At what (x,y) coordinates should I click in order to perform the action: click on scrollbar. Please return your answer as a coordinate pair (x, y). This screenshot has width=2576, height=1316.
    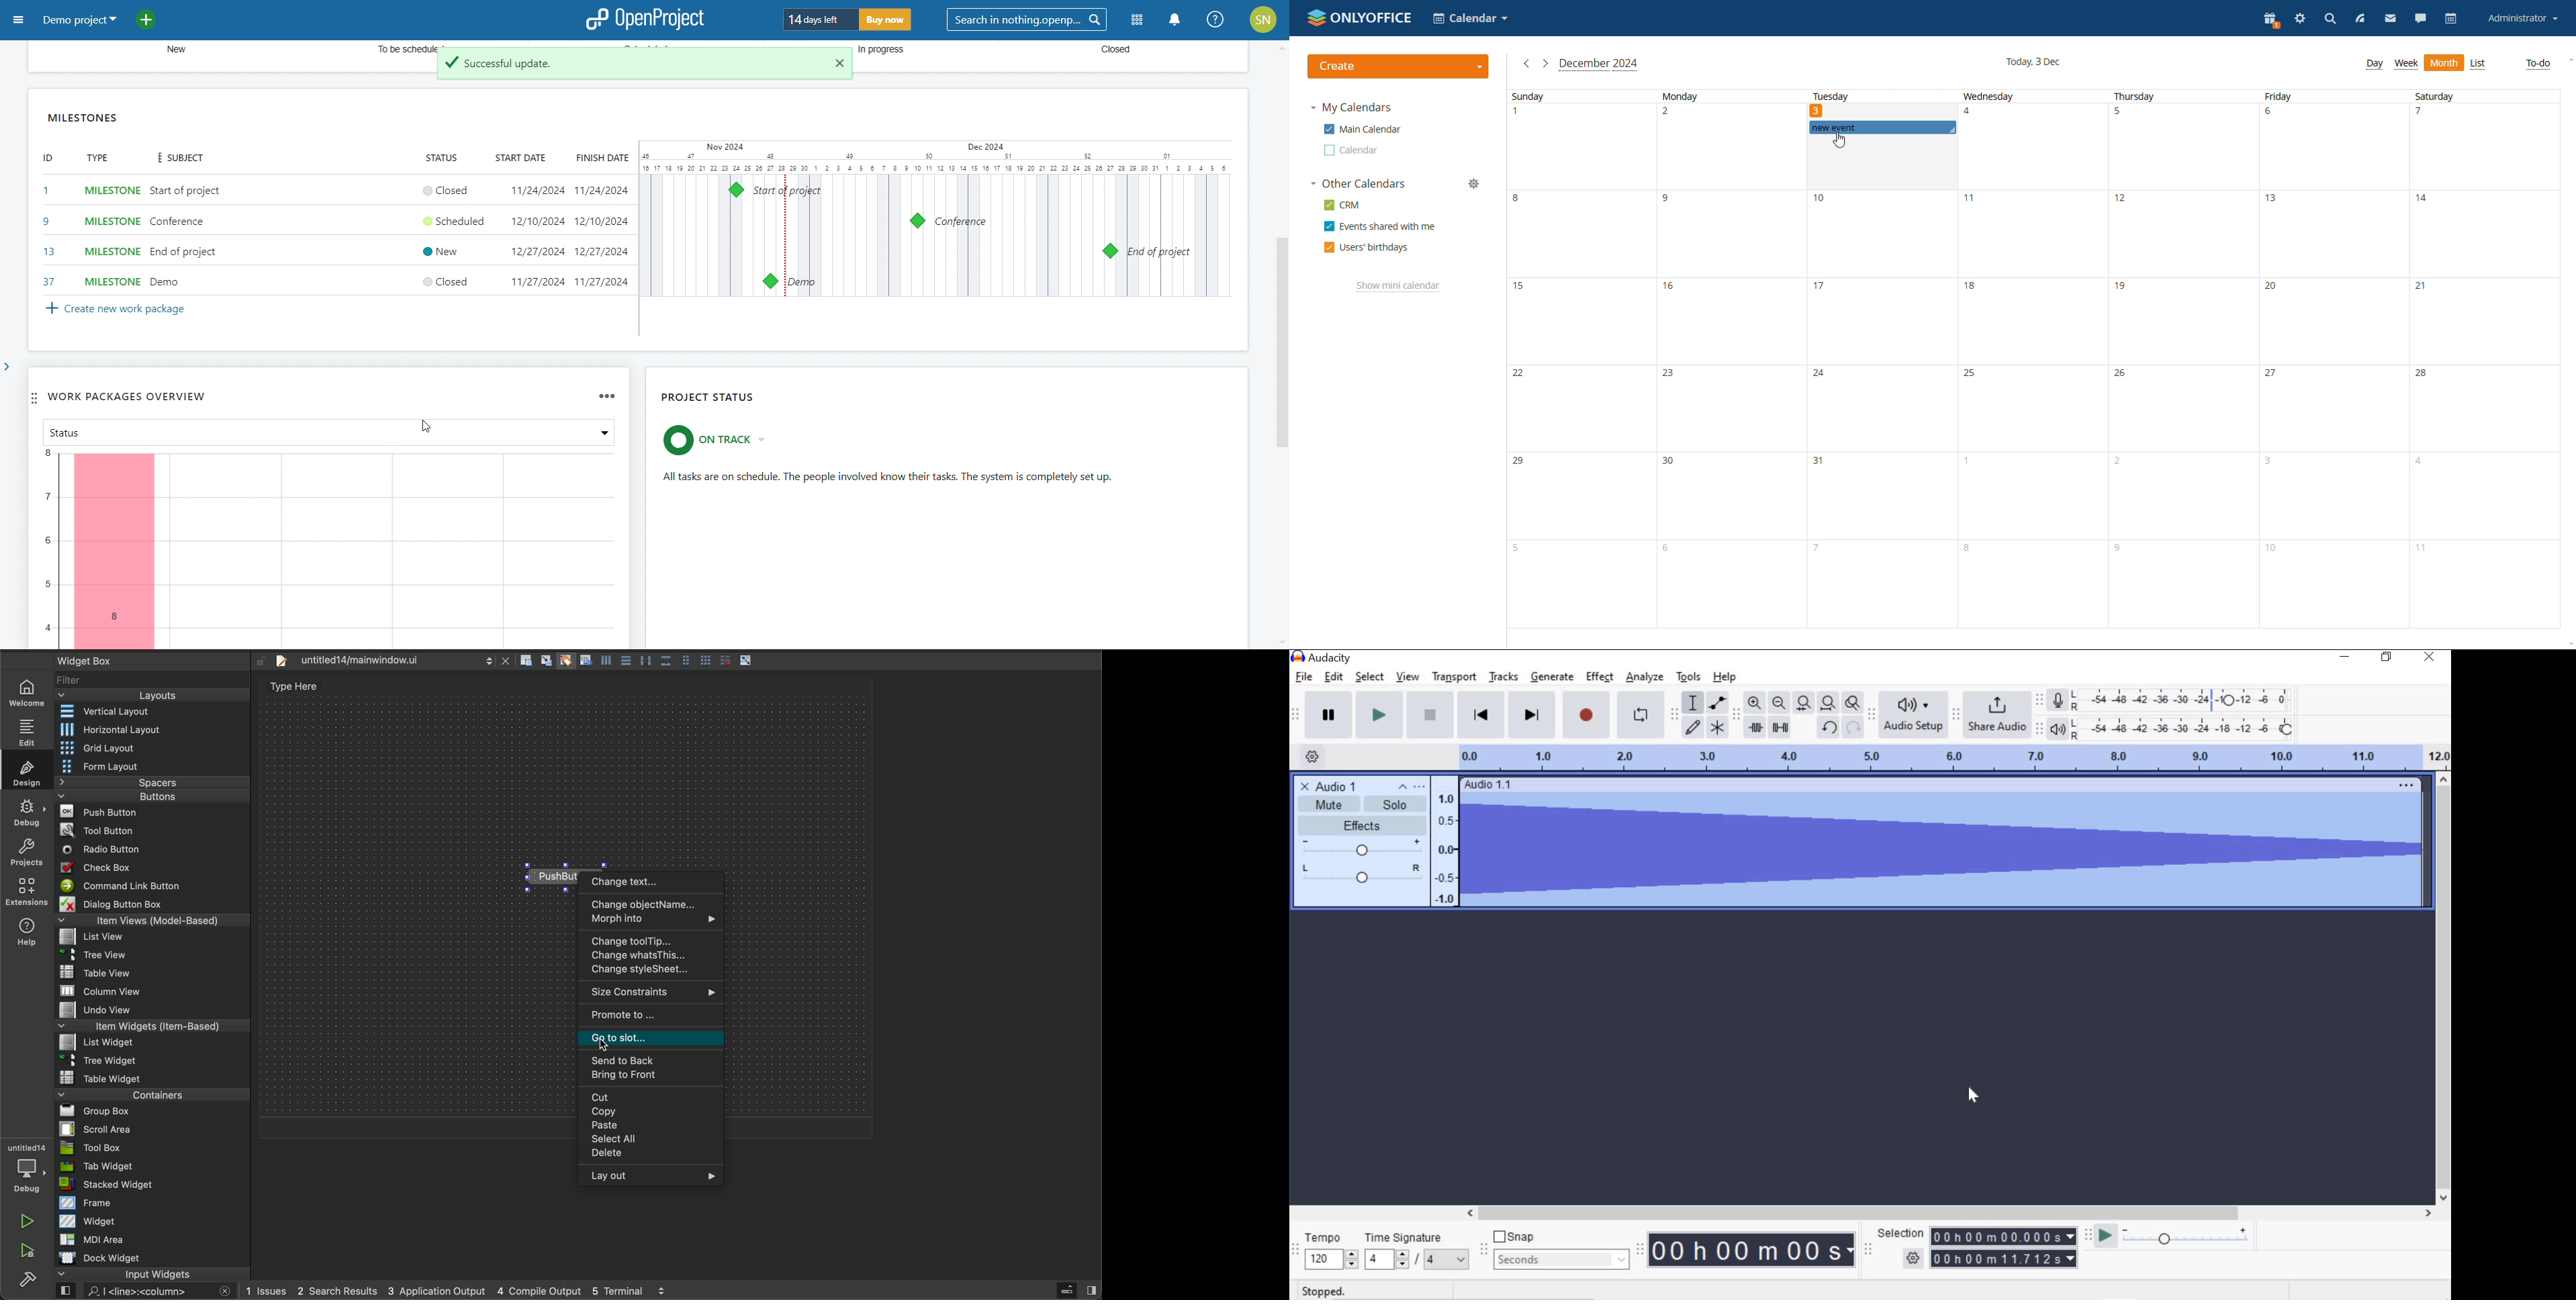
    Looking at the image, I should click on (2575, 335).